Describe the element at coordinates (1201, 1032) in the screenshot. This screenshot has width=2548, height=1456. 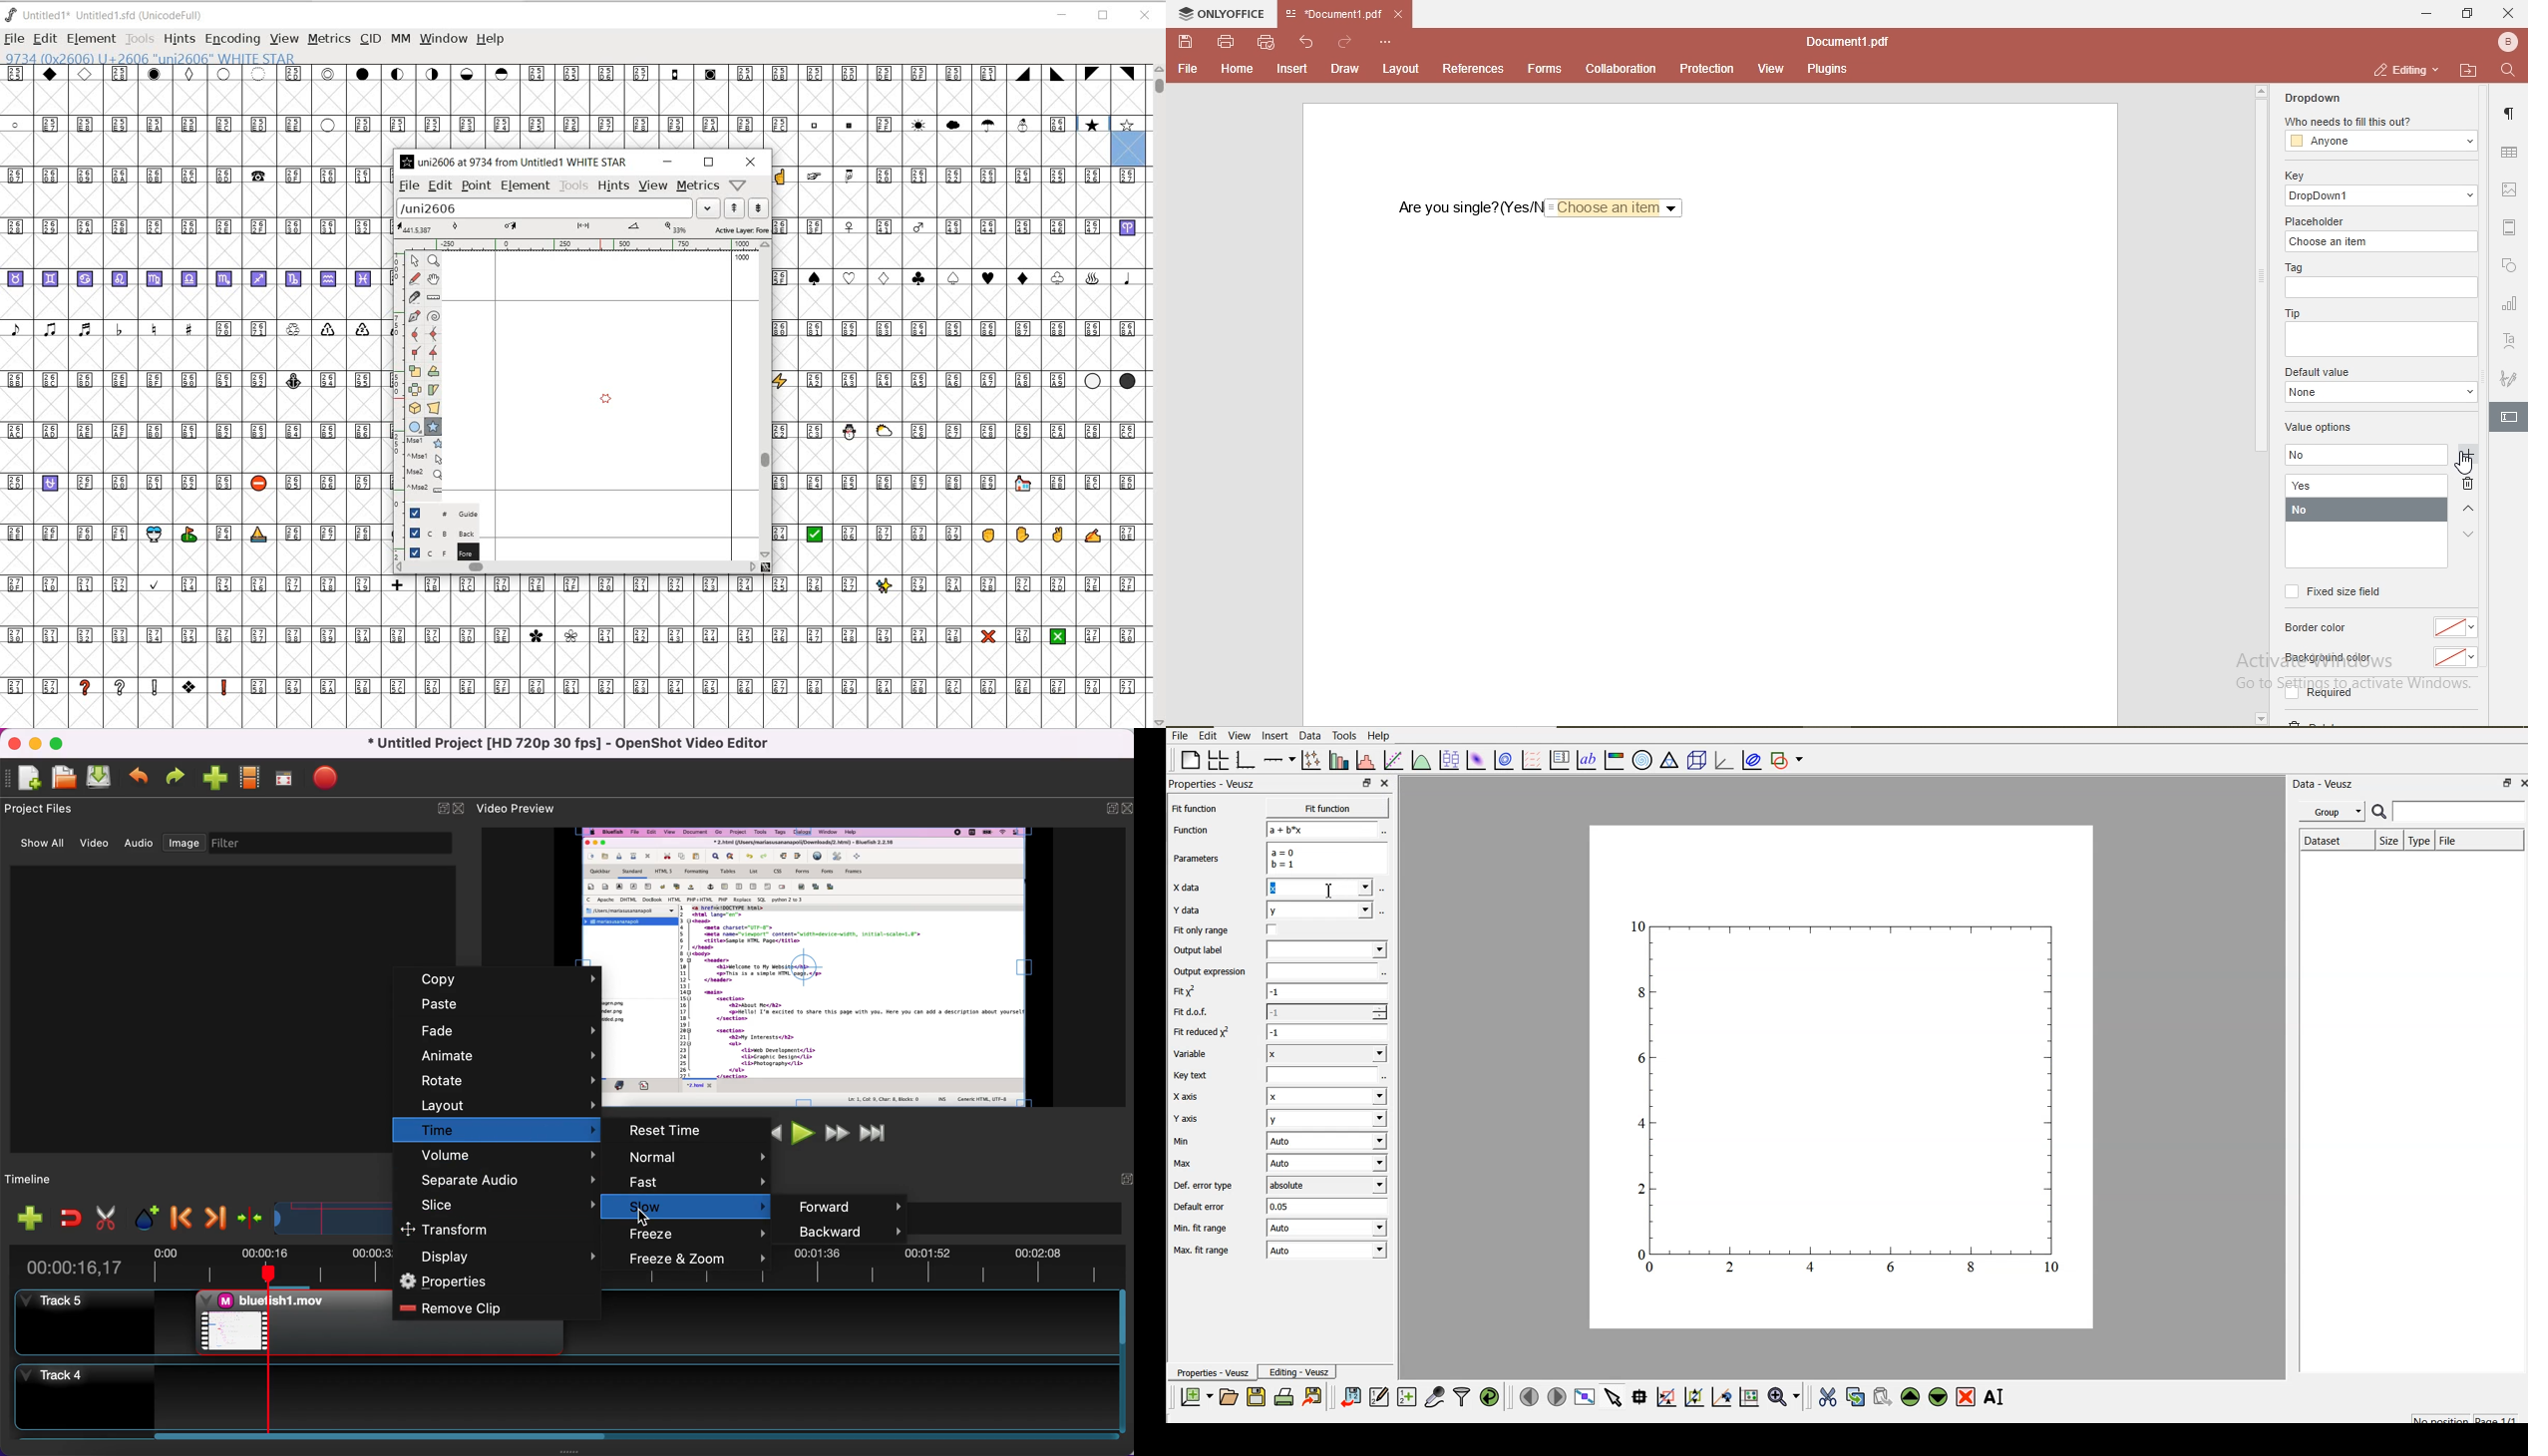
I see `| Fit reduced x^2` at that location.